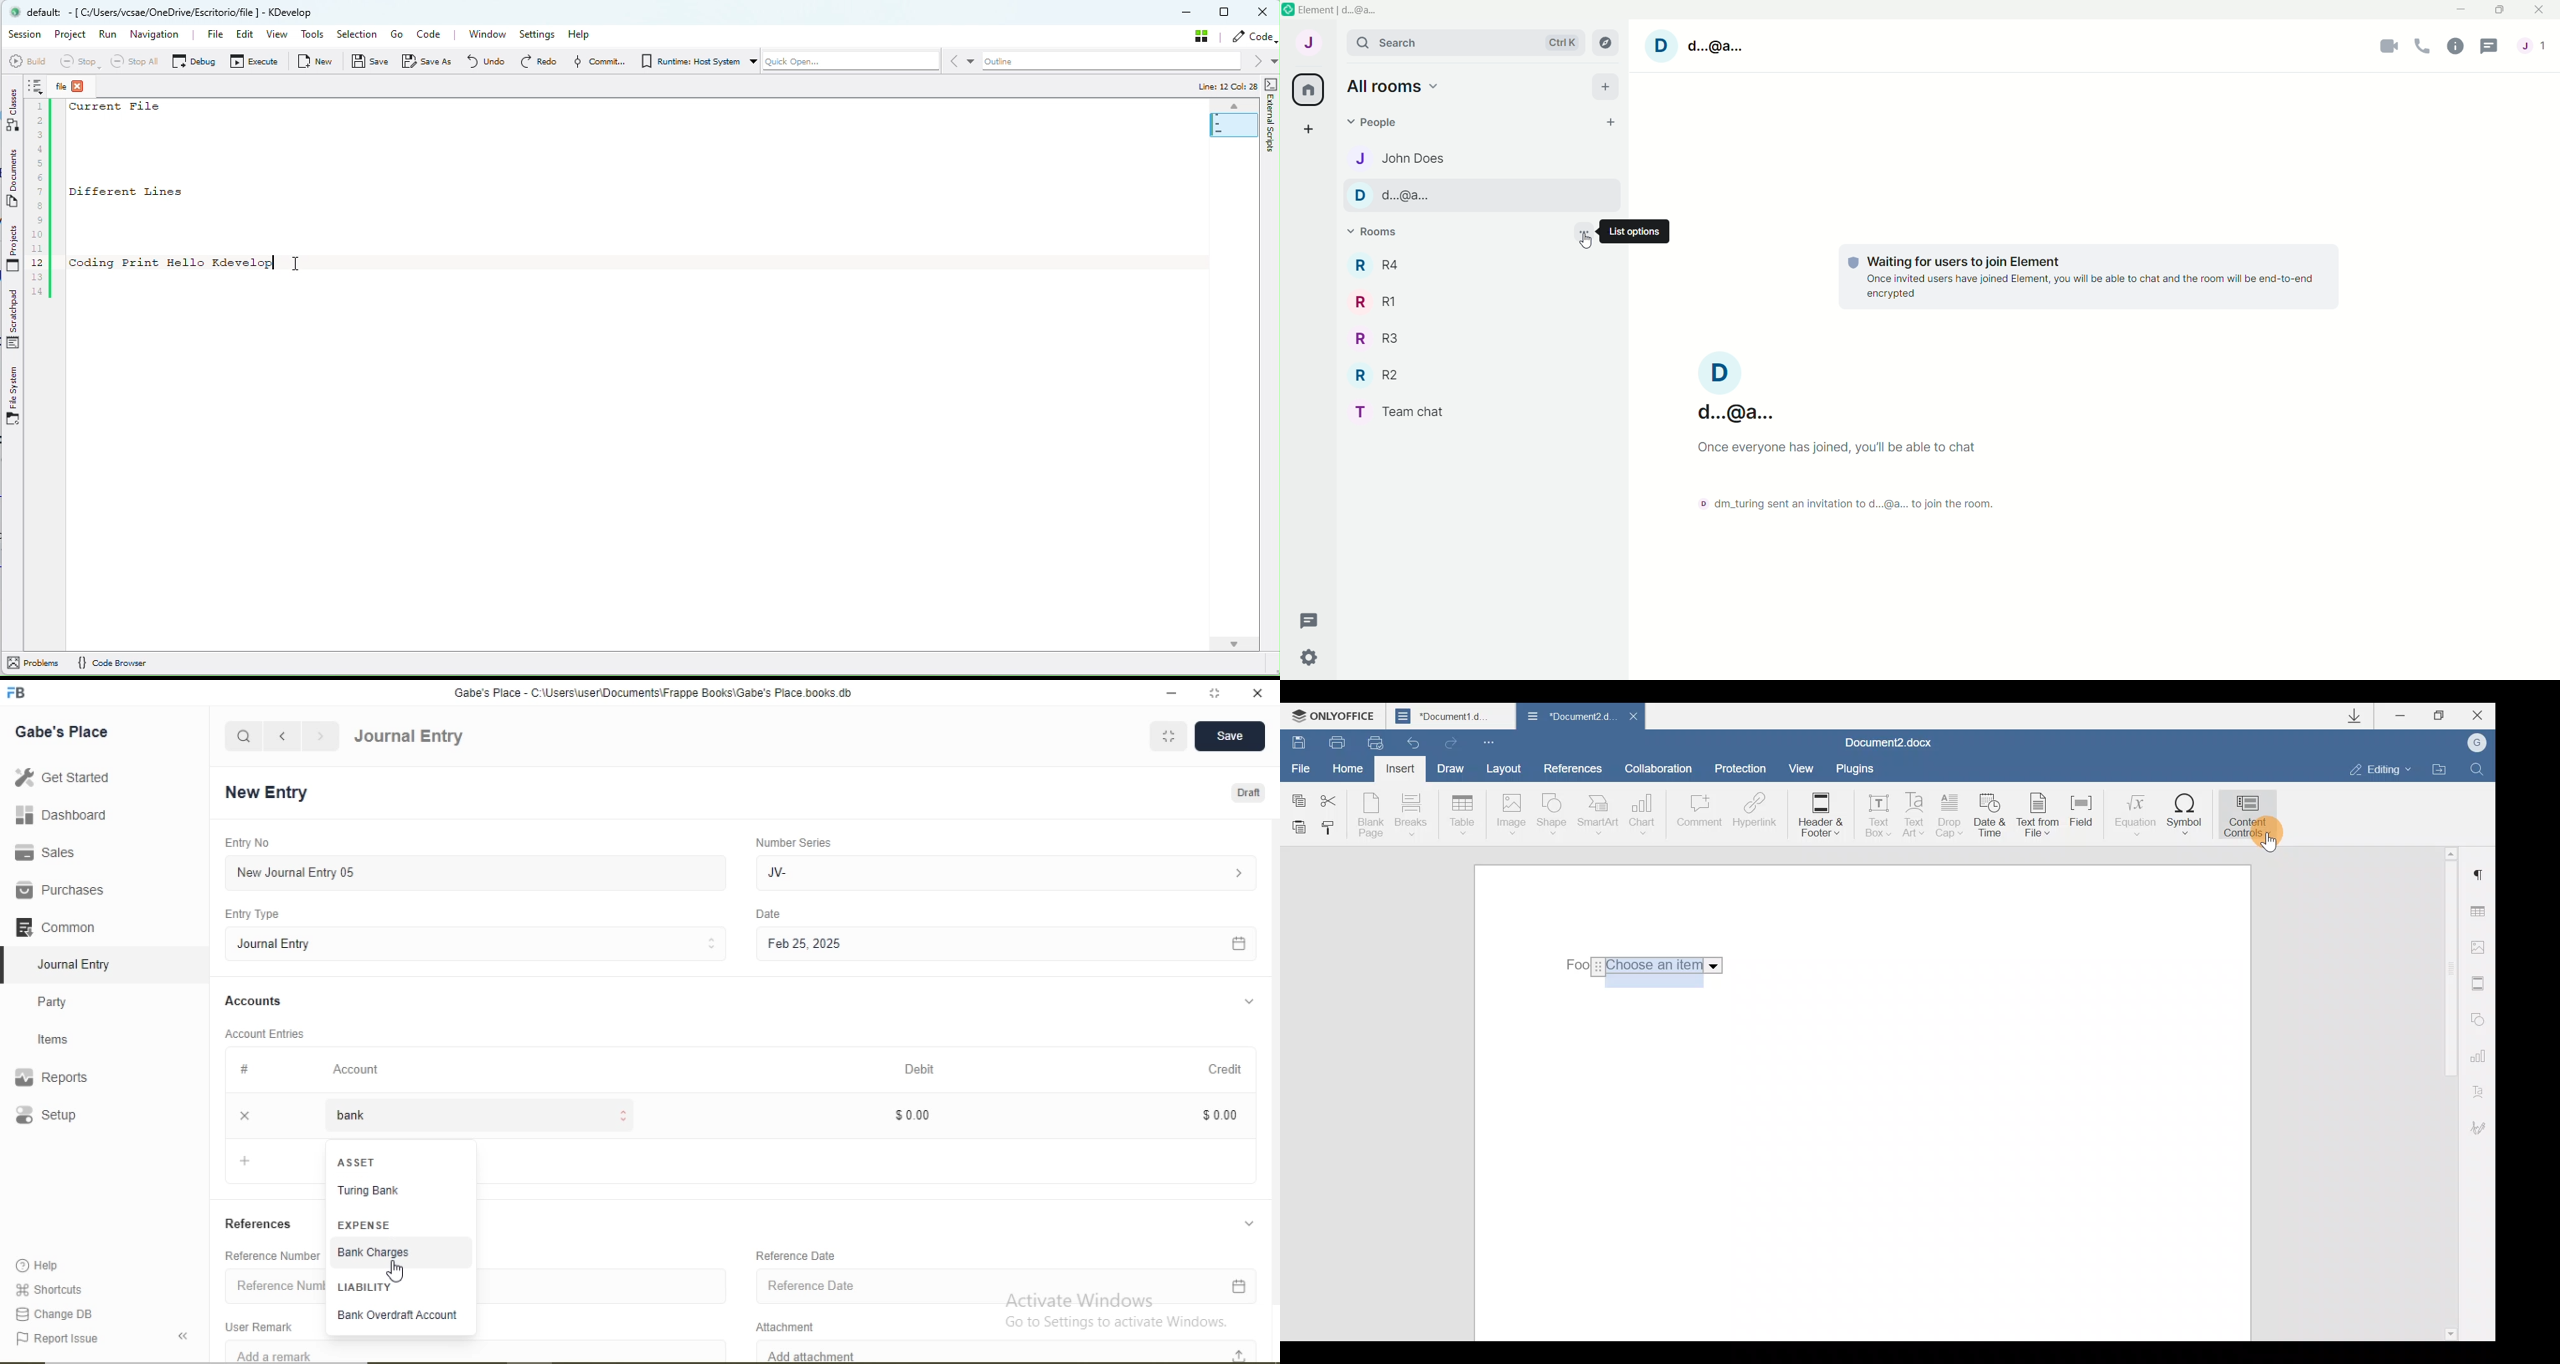 This screenshot has width=2576, height=1372. Describe the element at coordinates (999, 1285) in the screenshot. I see `Reference Date` at that location.